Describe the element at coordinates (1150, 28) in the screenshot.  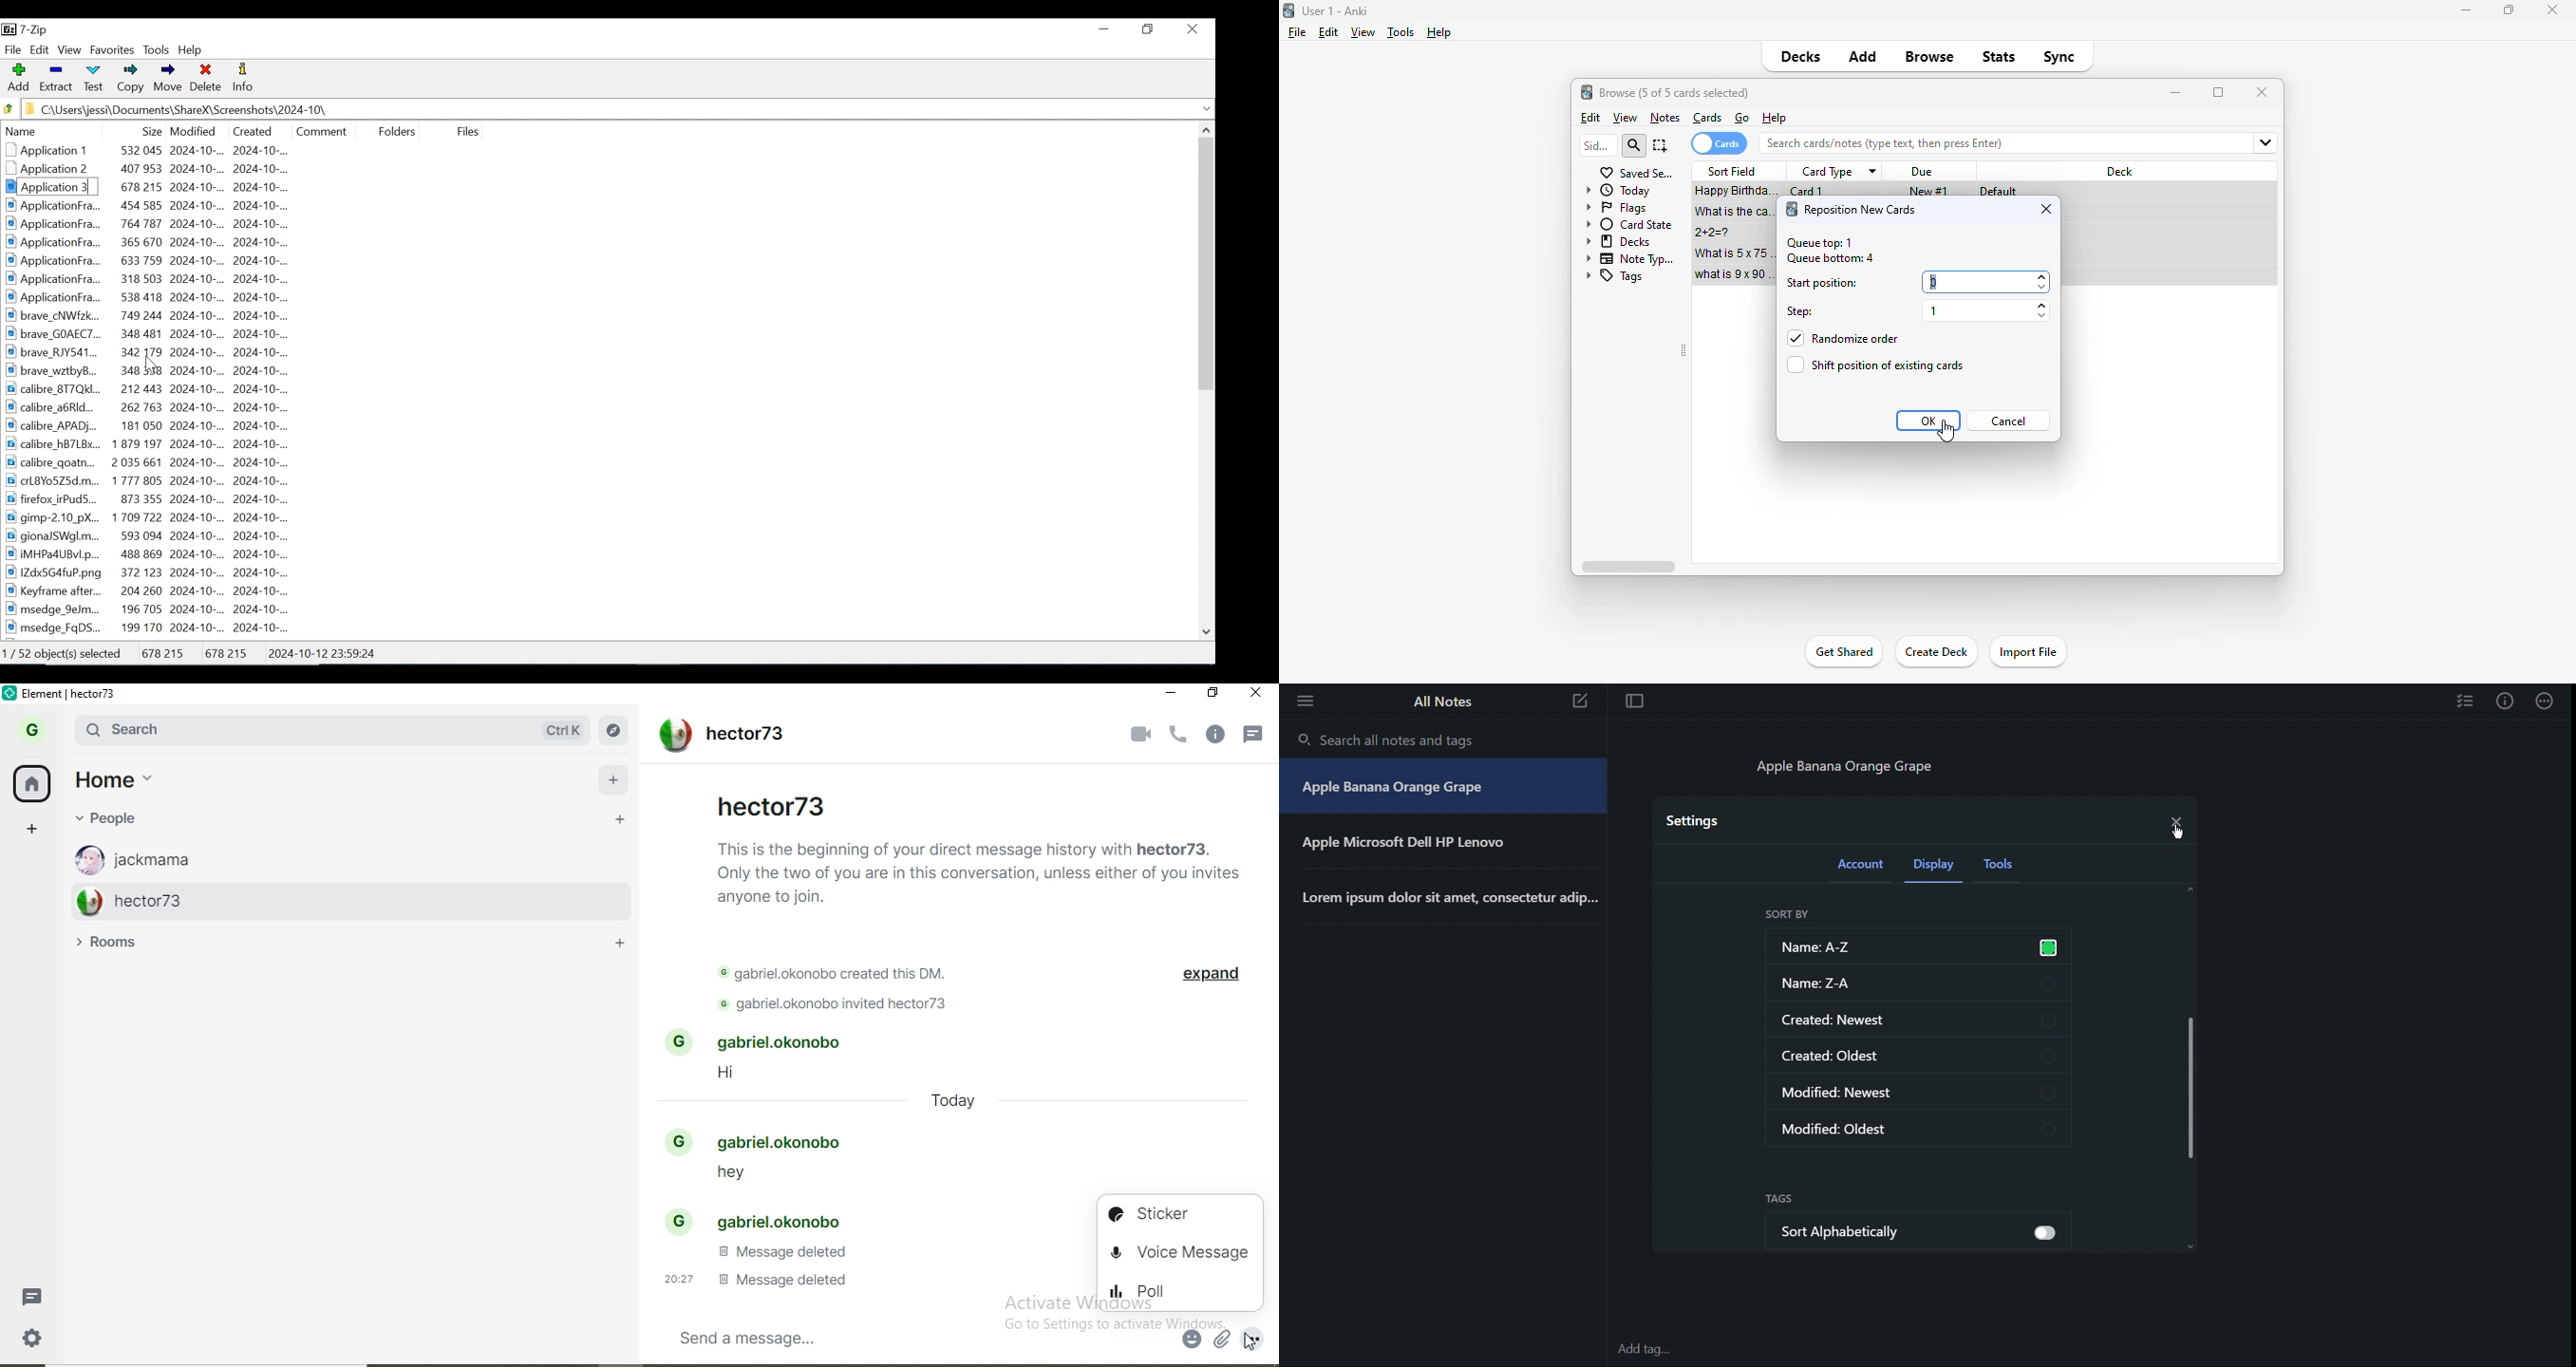
I see `Restore` at that location.